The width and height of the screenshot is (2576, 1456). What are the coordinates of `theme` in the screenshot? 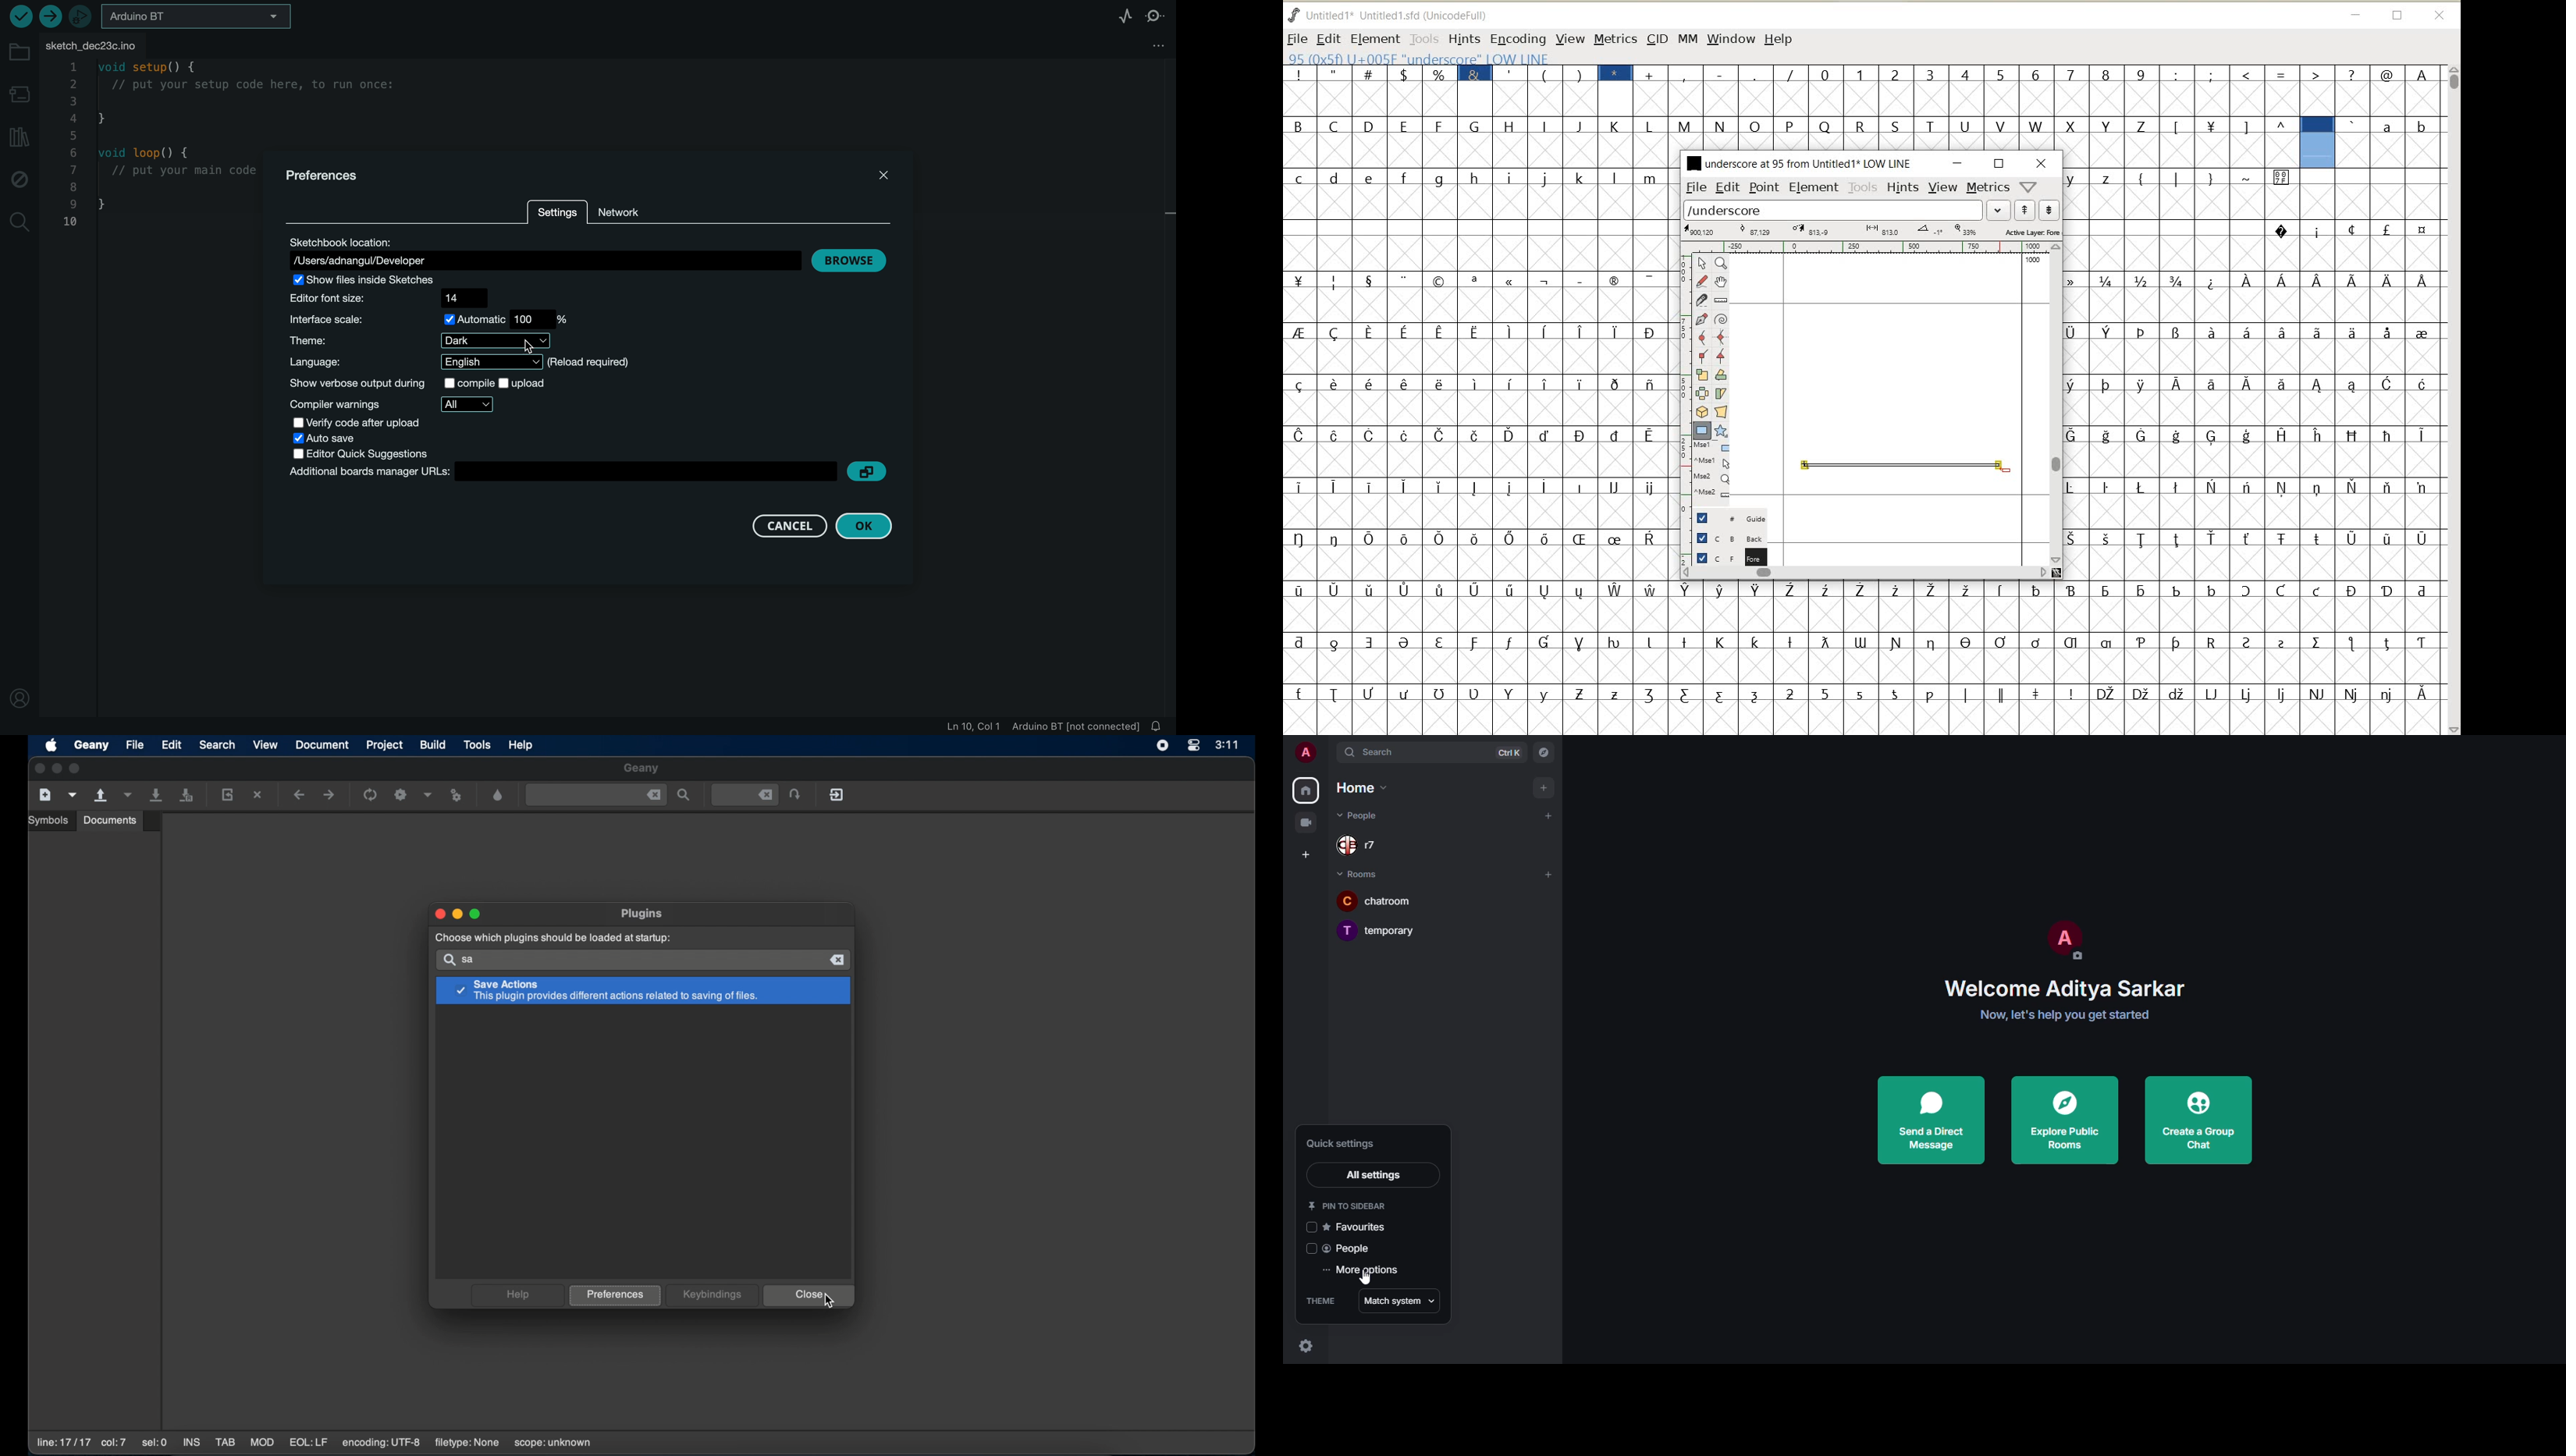 It's located at (1324, 1301).